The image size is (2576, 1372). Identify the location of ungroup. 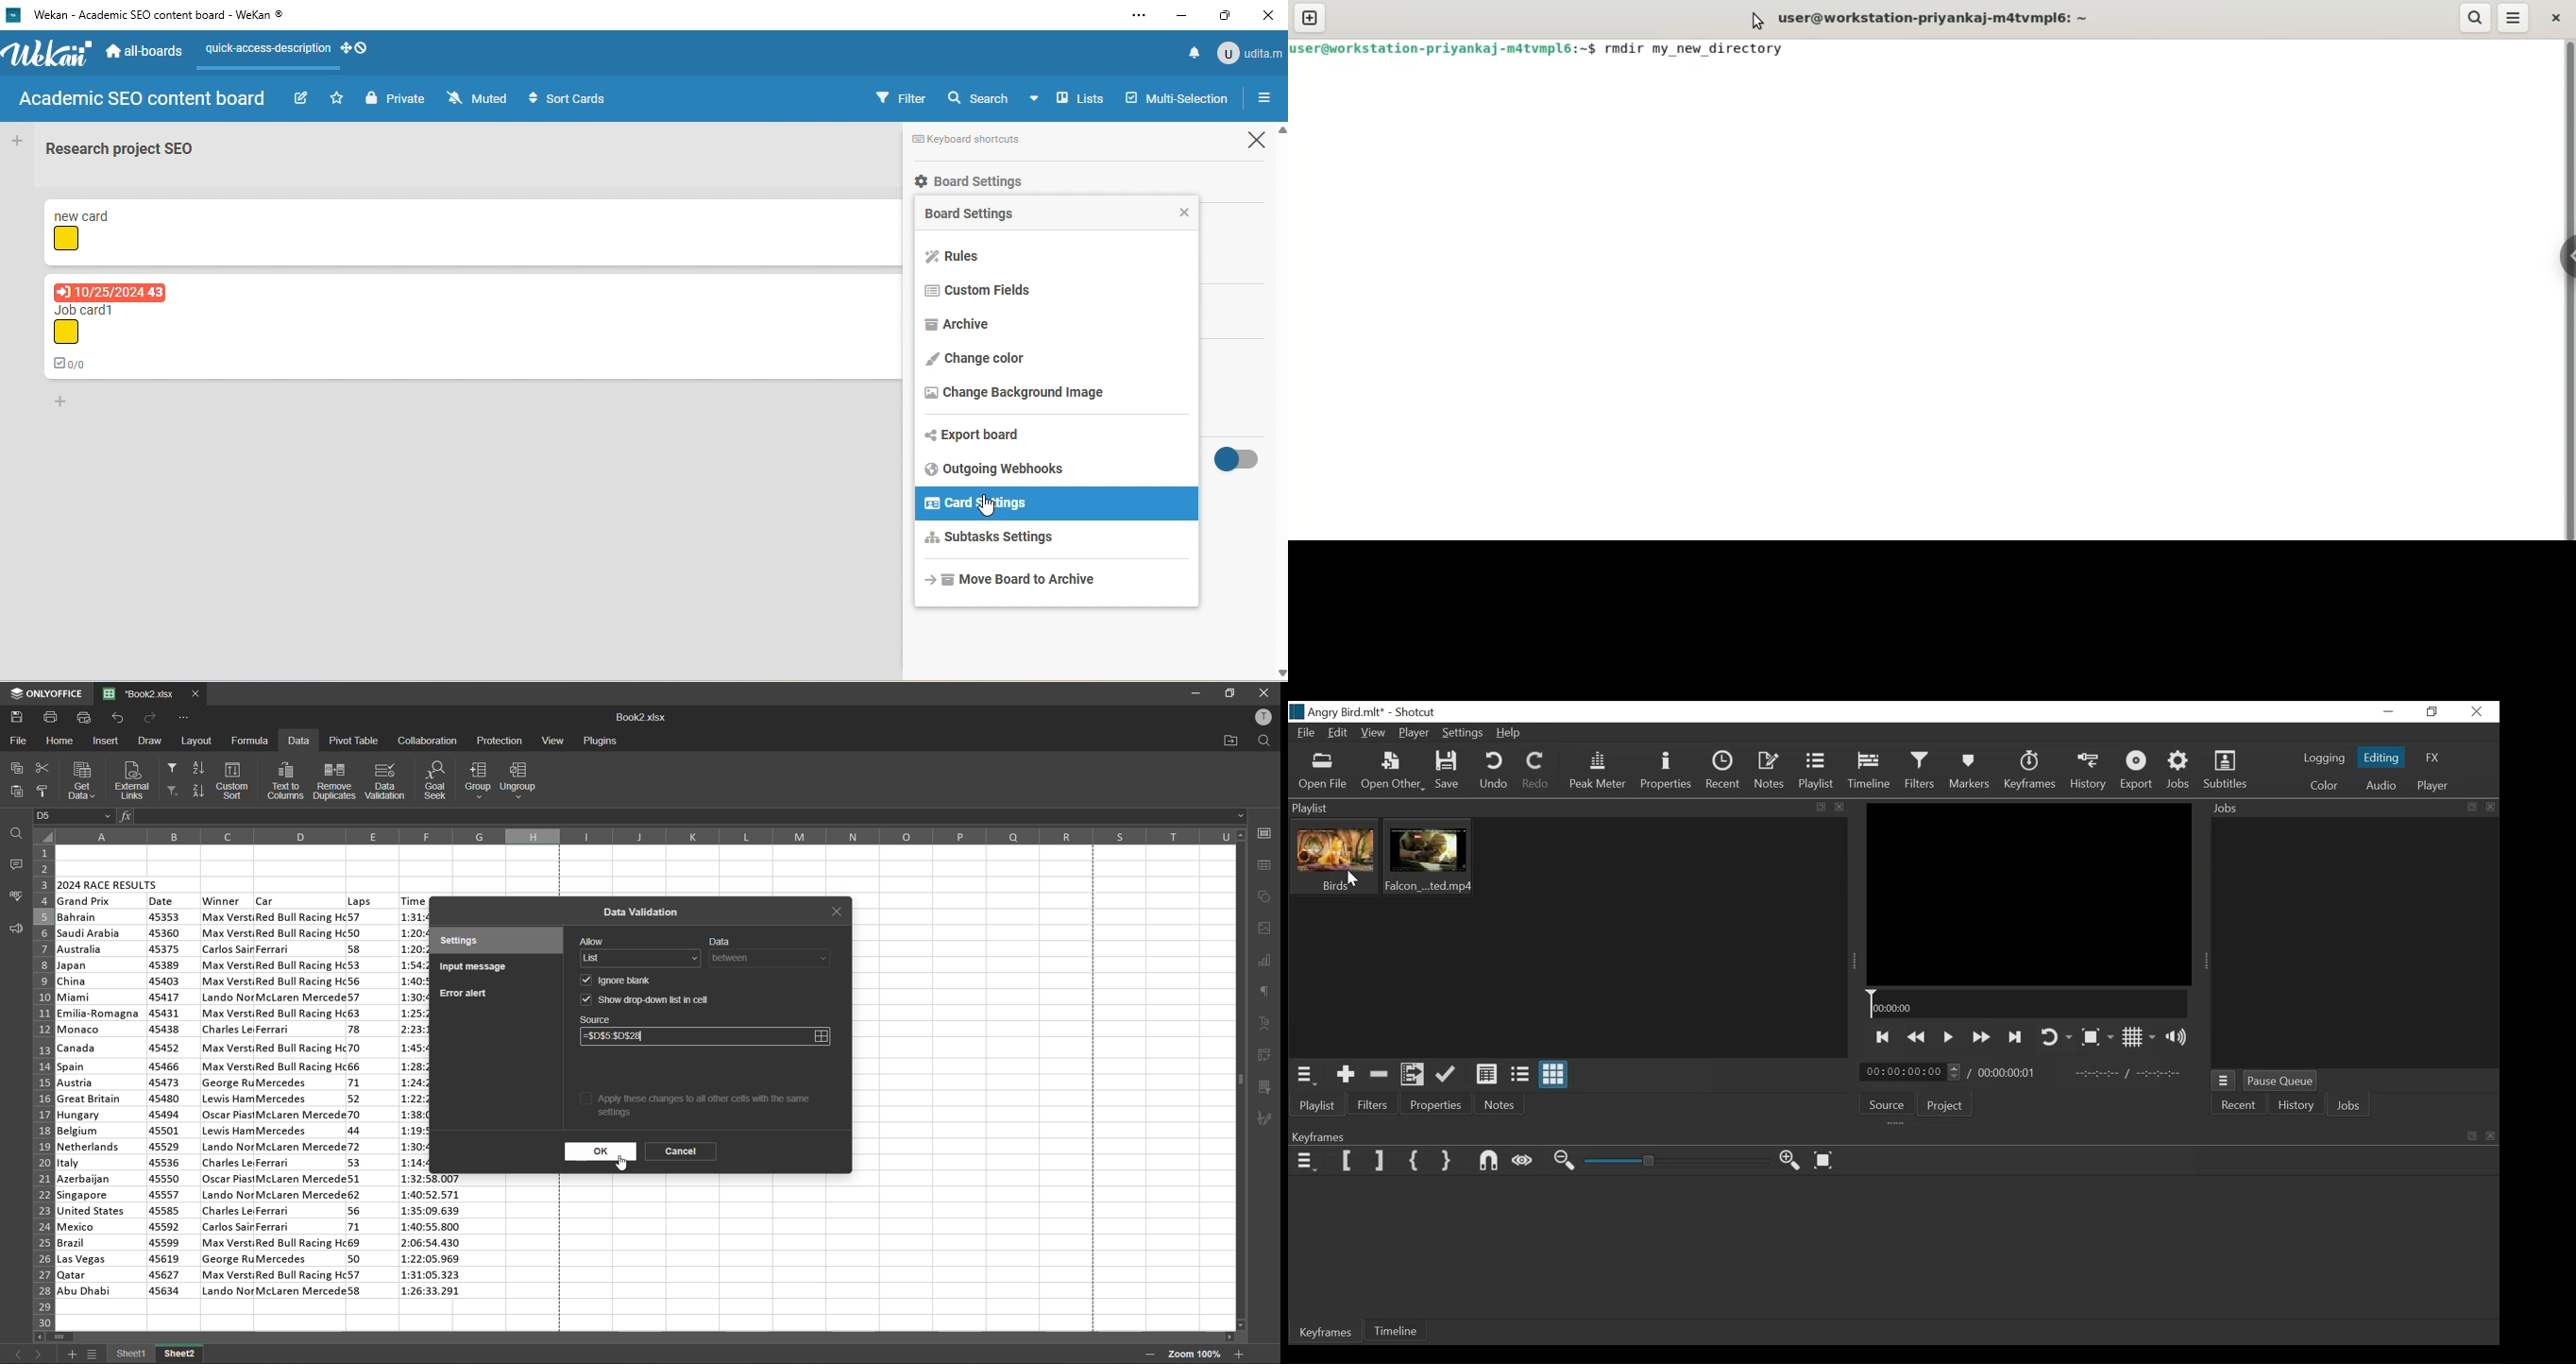
(524, 781).